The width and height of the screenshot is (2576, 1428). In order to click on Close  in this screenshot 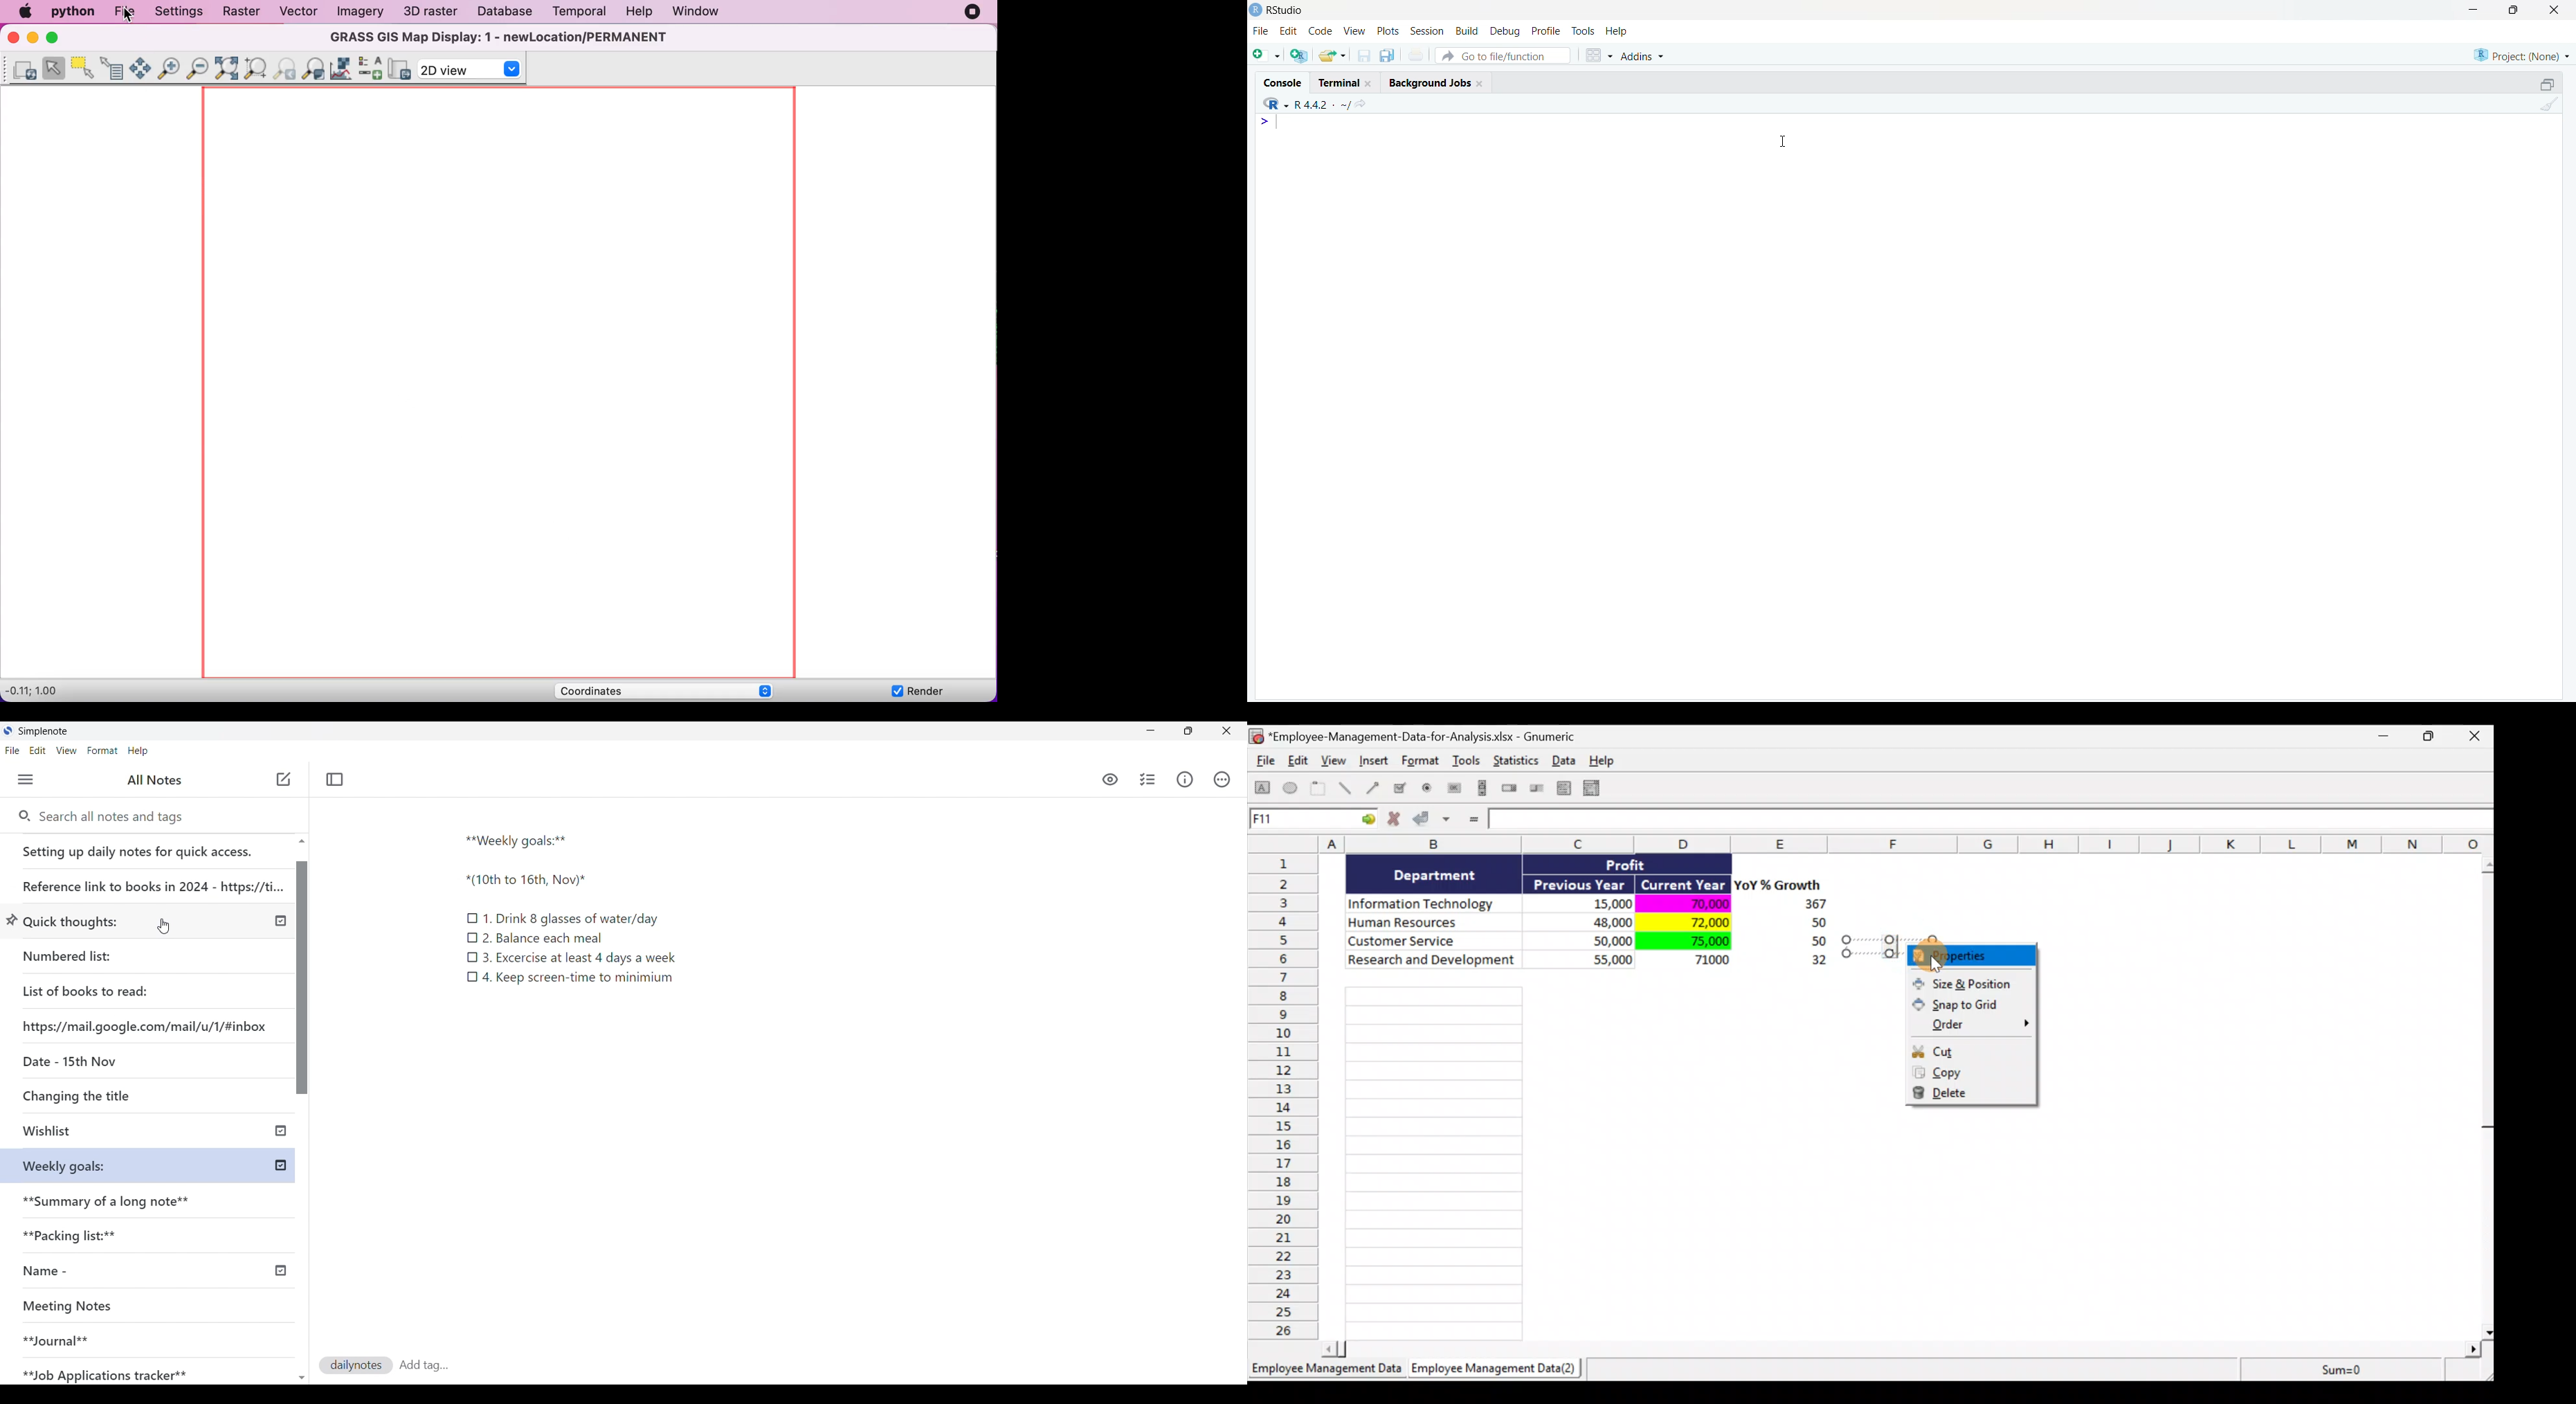, I will do `click(1370, 83)`.